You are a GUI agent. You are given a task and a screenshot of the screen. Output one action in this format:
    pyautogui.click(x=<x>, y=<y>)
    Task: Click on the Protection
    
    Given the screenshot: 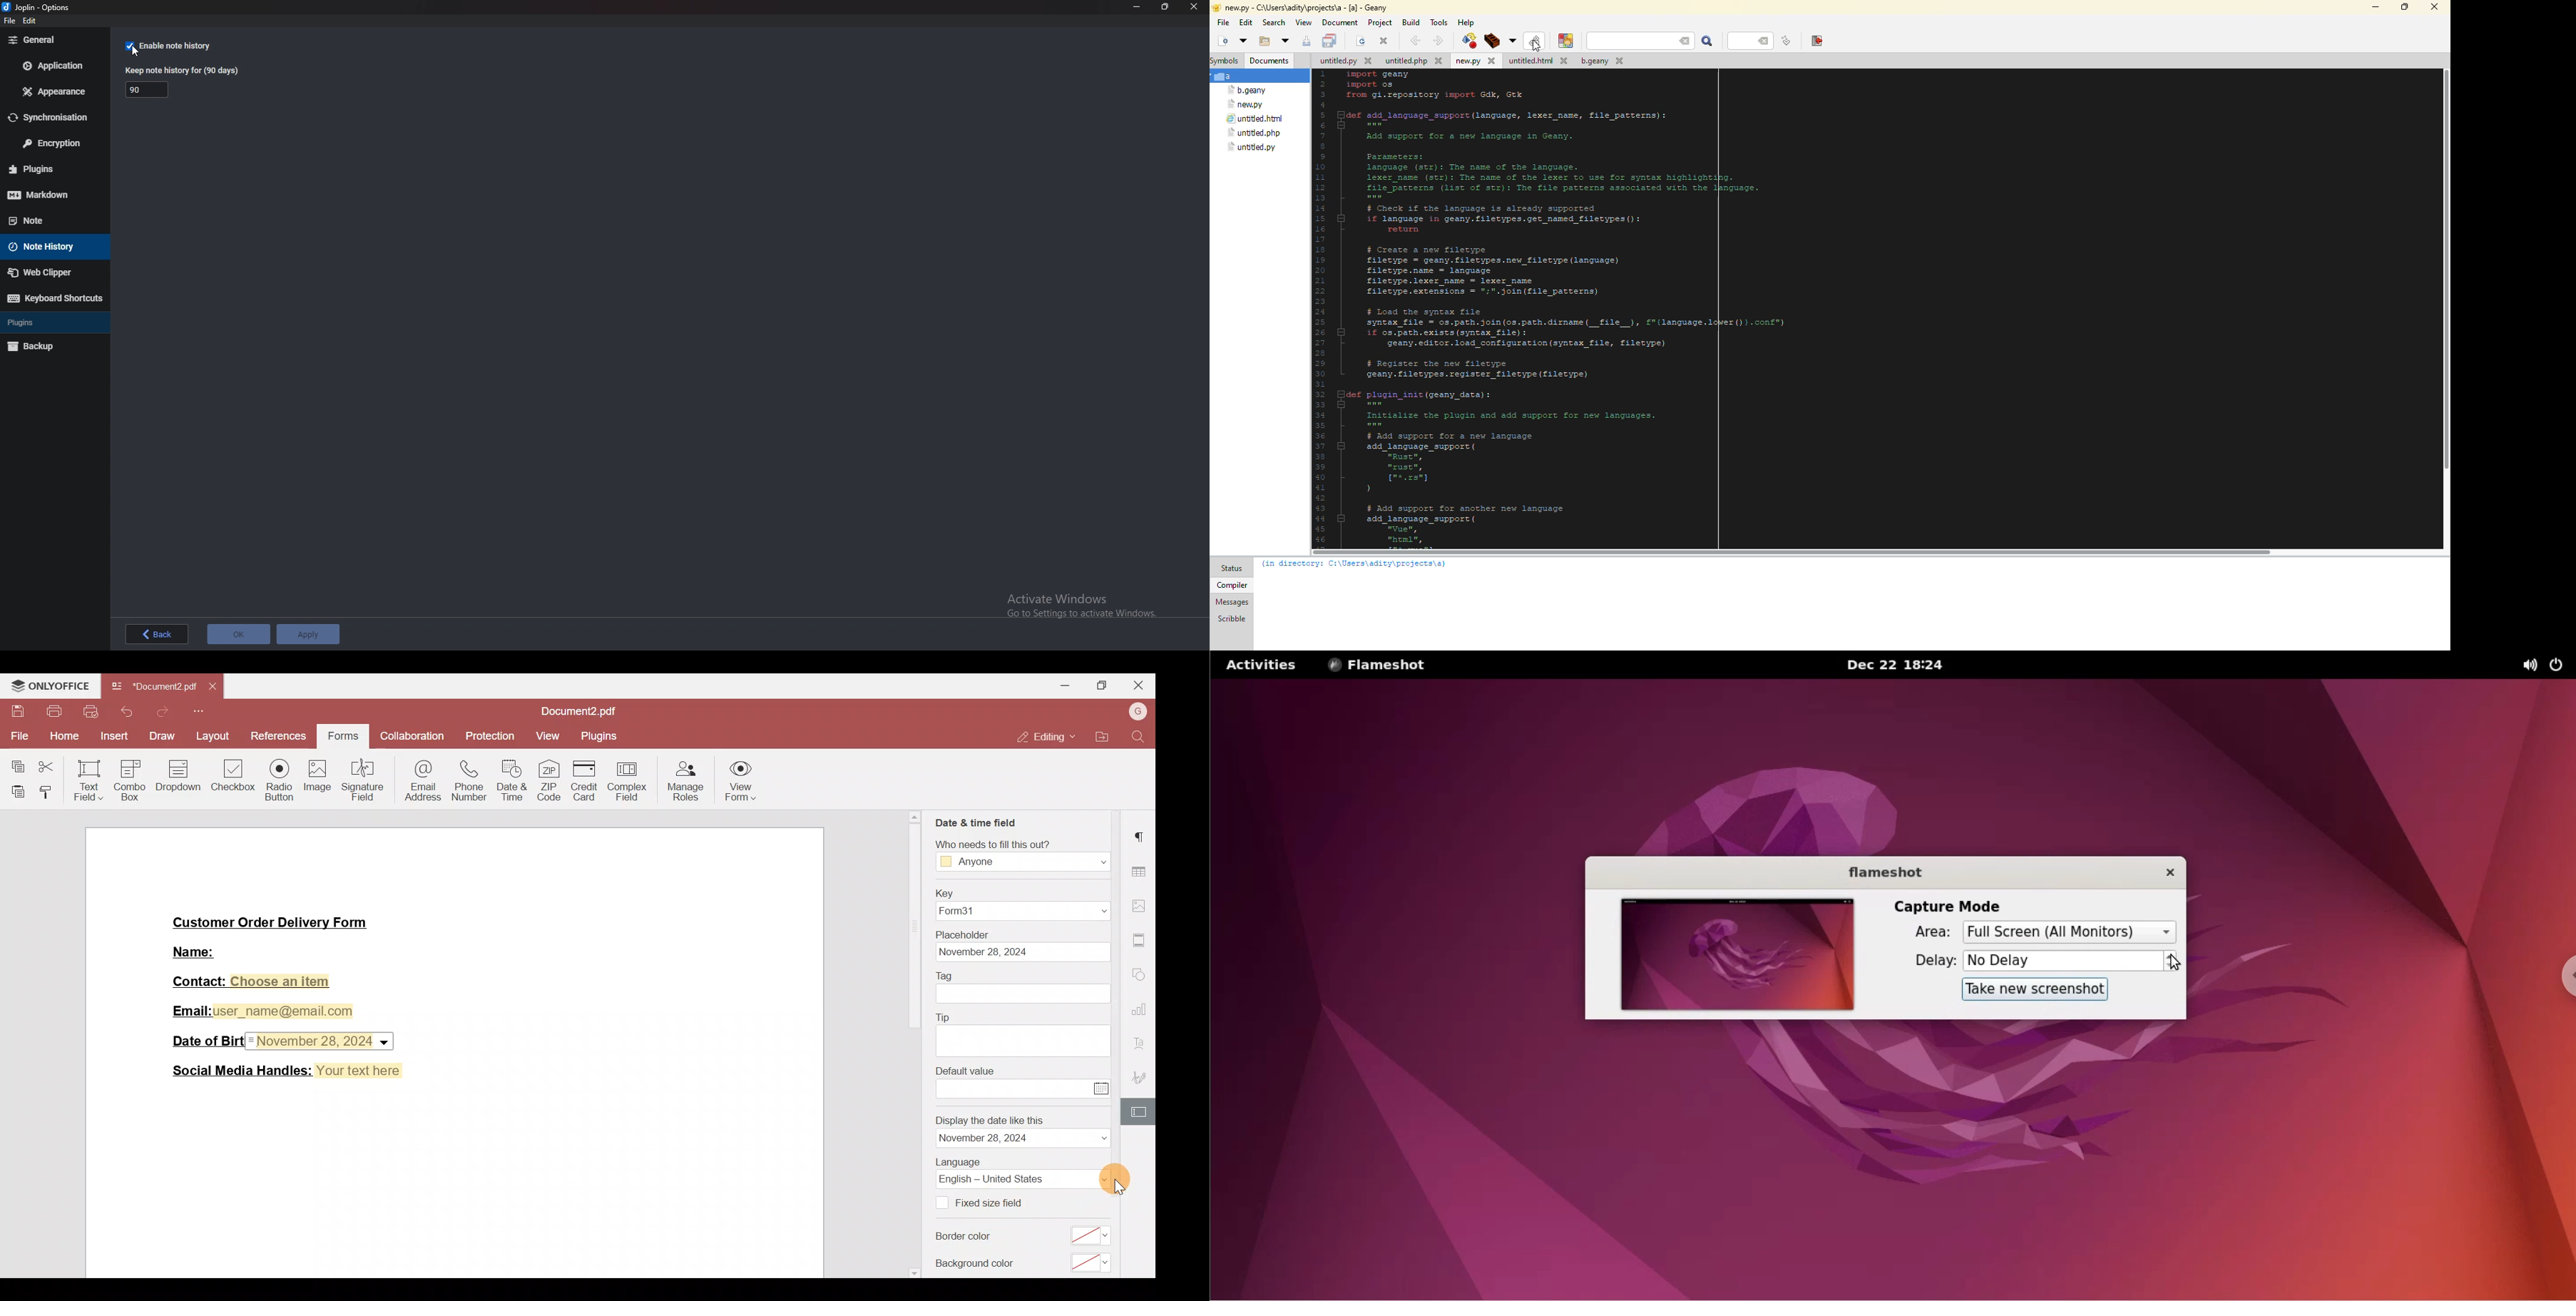 What is the action you would take?
    pyautogui.click(x=494, y=737)
    